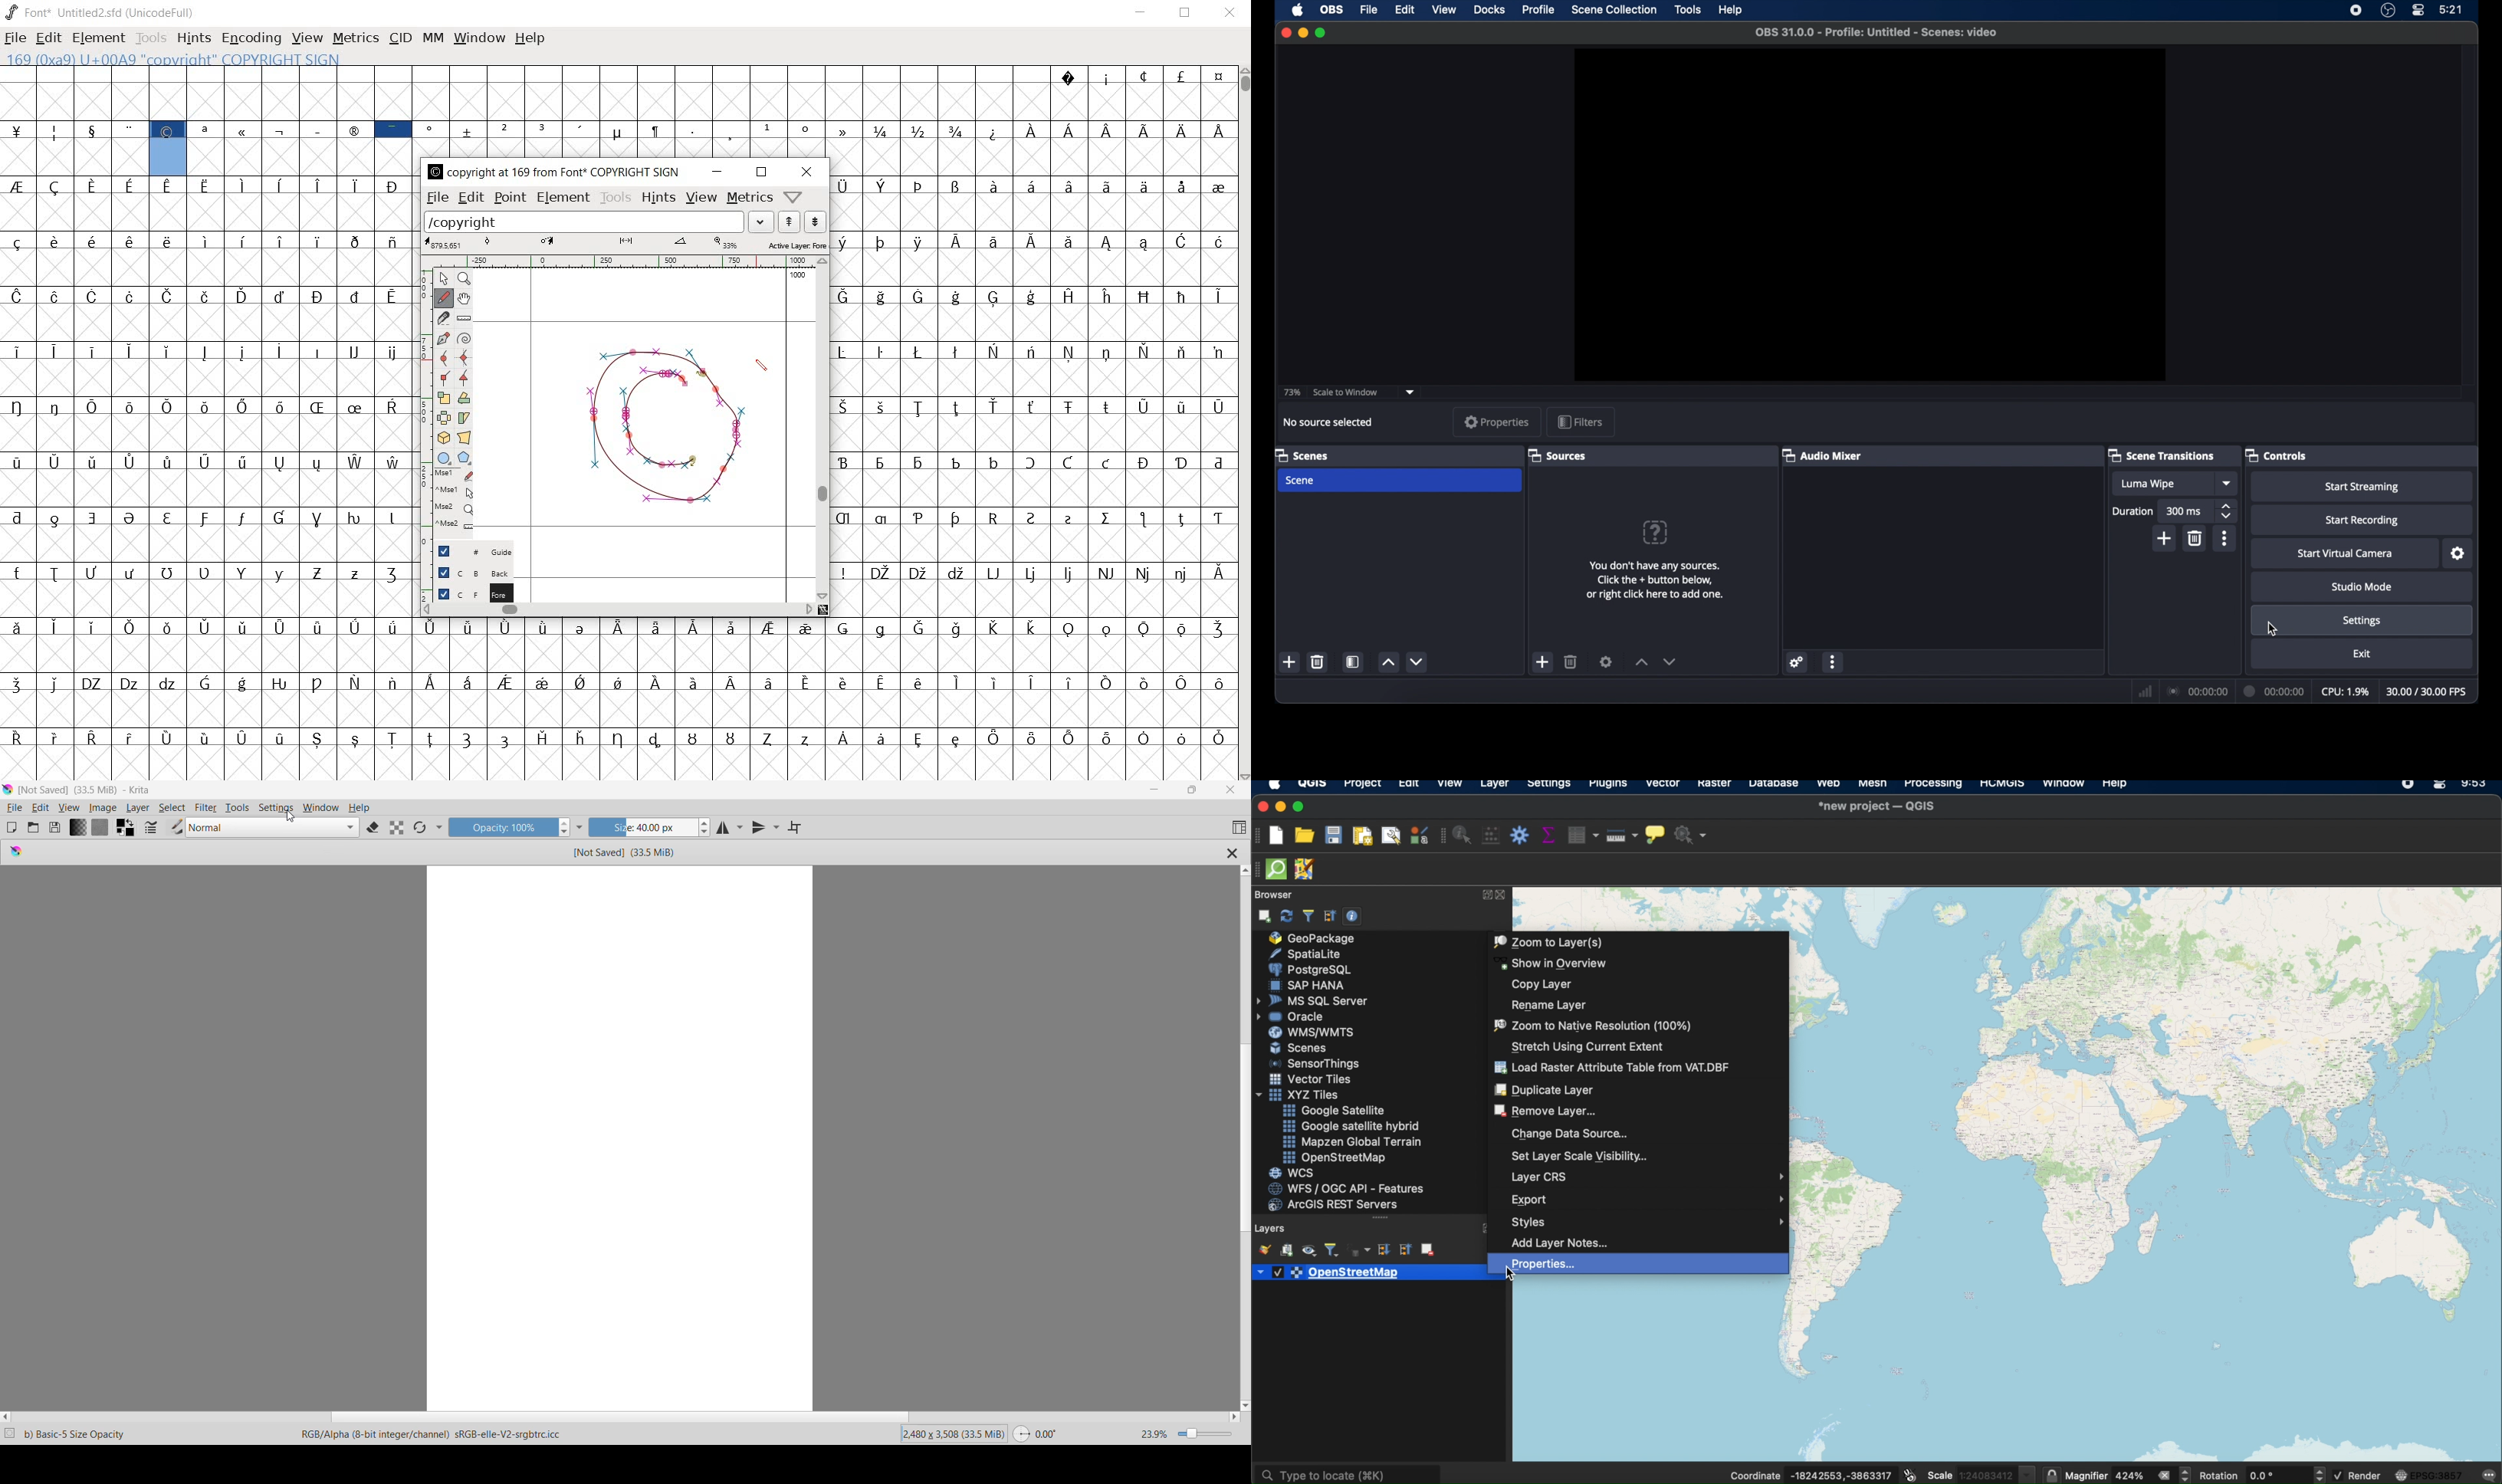 The height and width of the screenshot is (1484, 2520). Describe the element at coordinates (2184, 511) in the screenshot. I see `300 ms` at that location.